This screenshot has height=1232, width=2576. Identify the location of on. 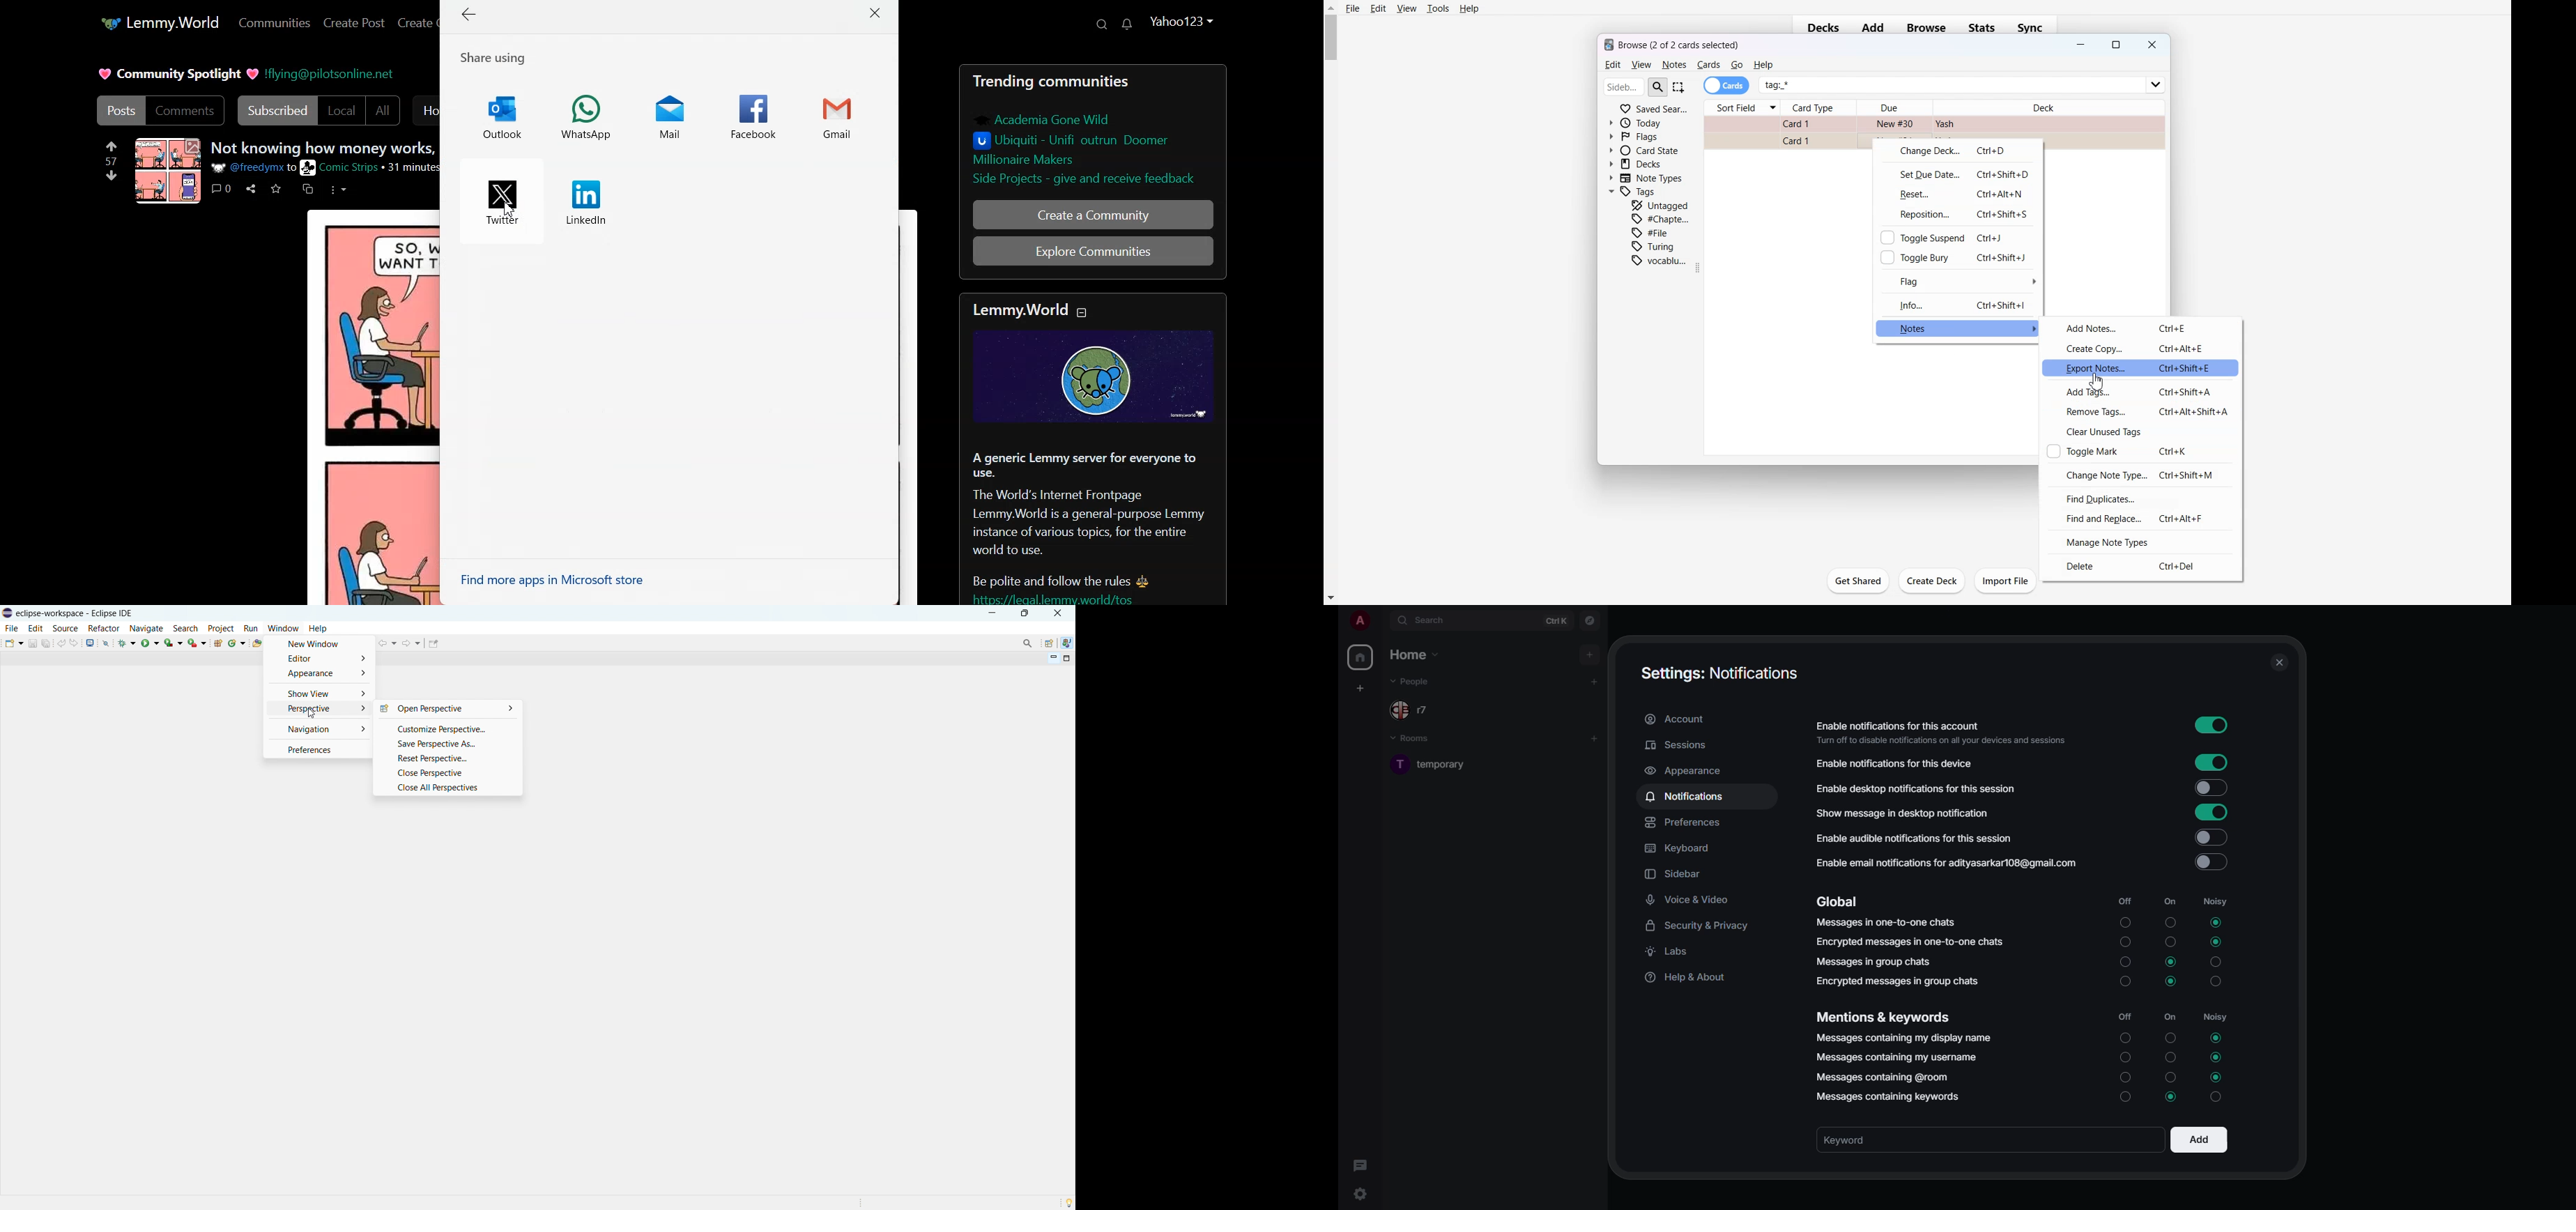
(2173, 1015).